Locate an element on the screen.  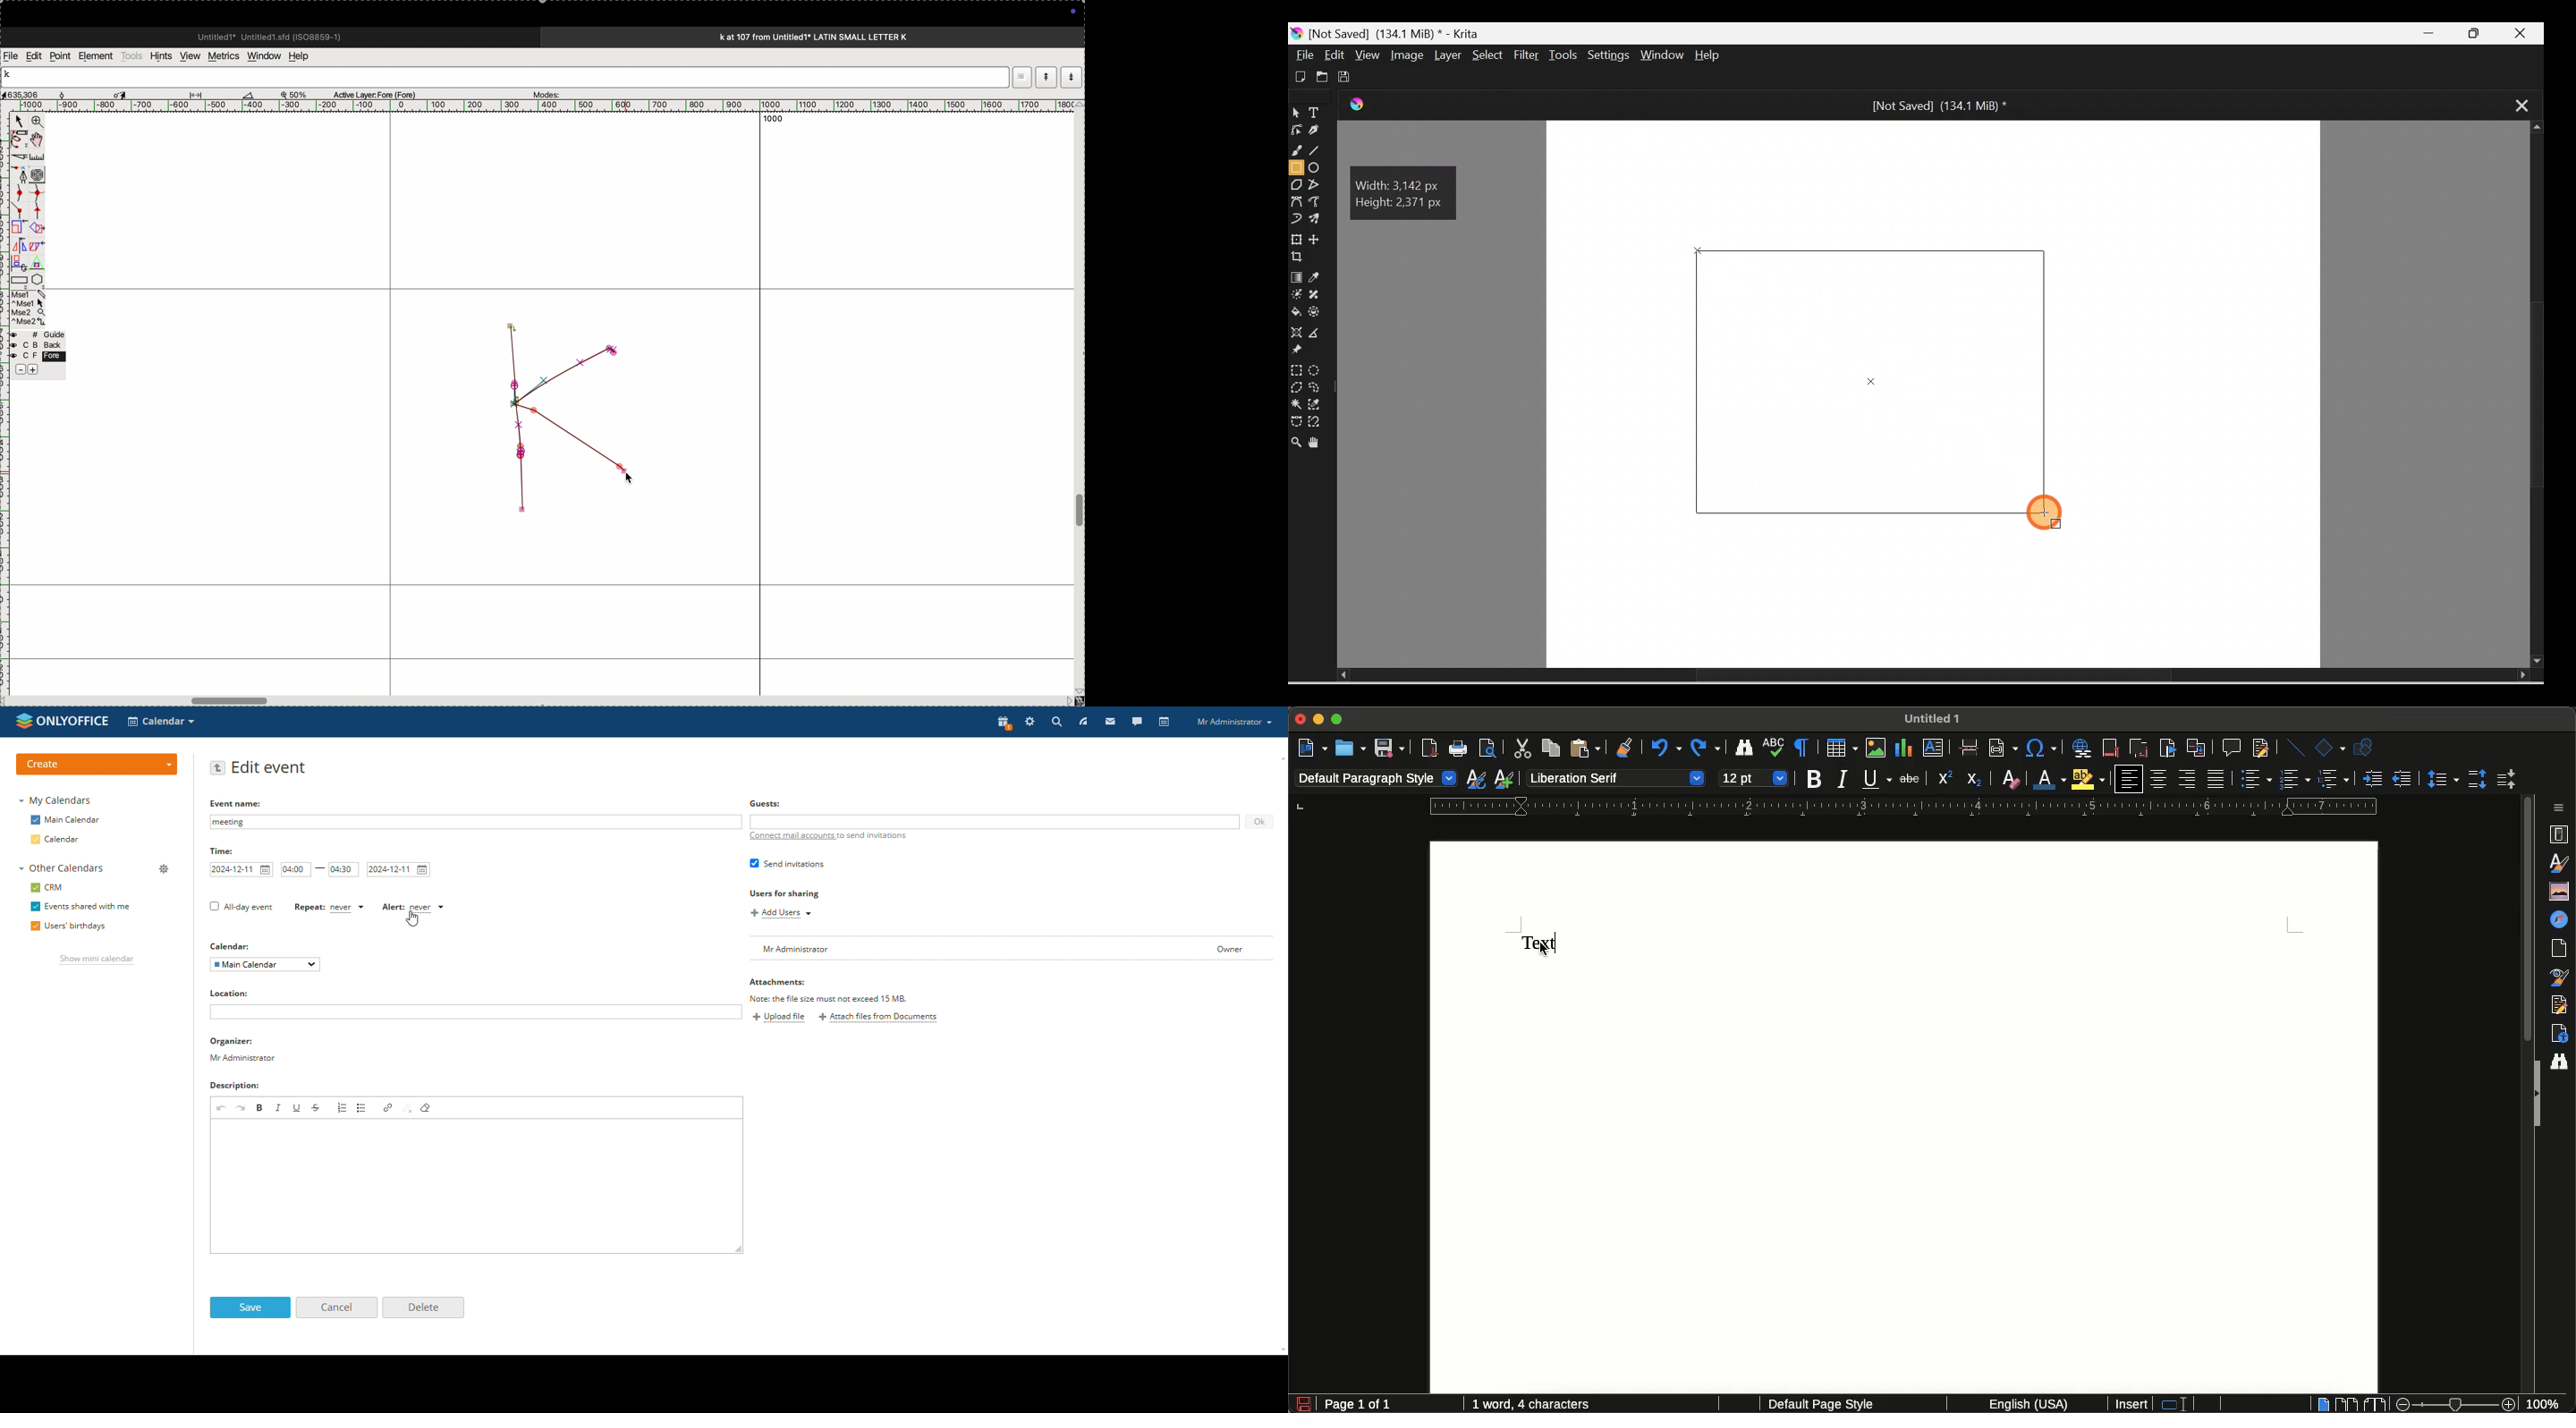
Toggle ordered list is located at coordinates (2294, 777).